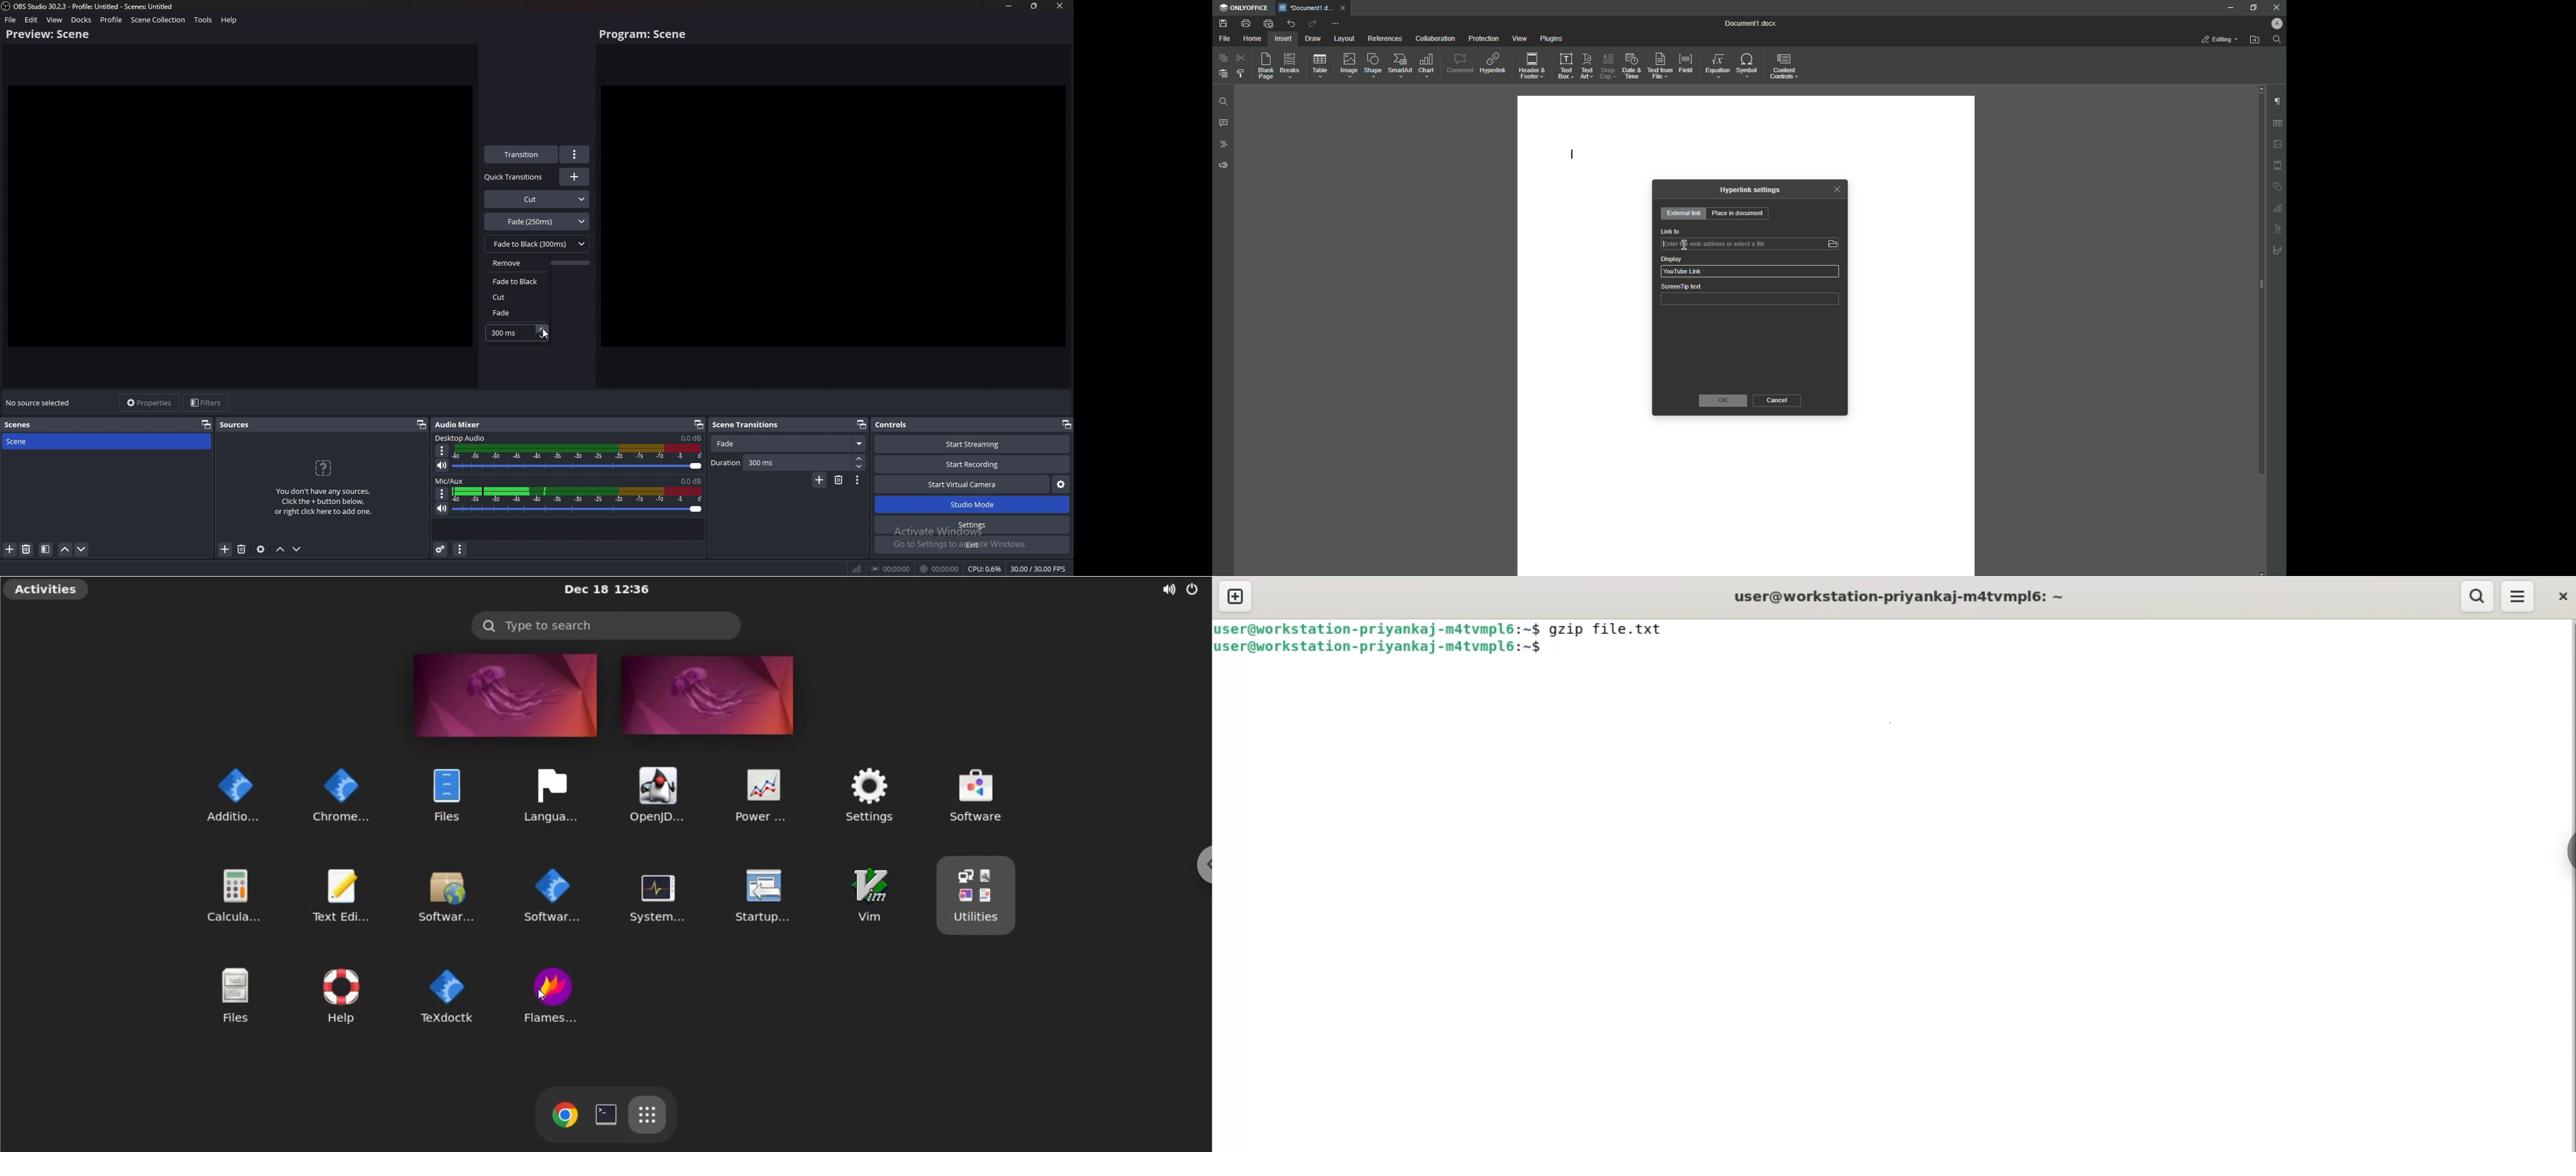 Image resolution: width=2576 pixels, height=1176 pixels. I want to click on Paragraph Settings, so click(2278, 101).